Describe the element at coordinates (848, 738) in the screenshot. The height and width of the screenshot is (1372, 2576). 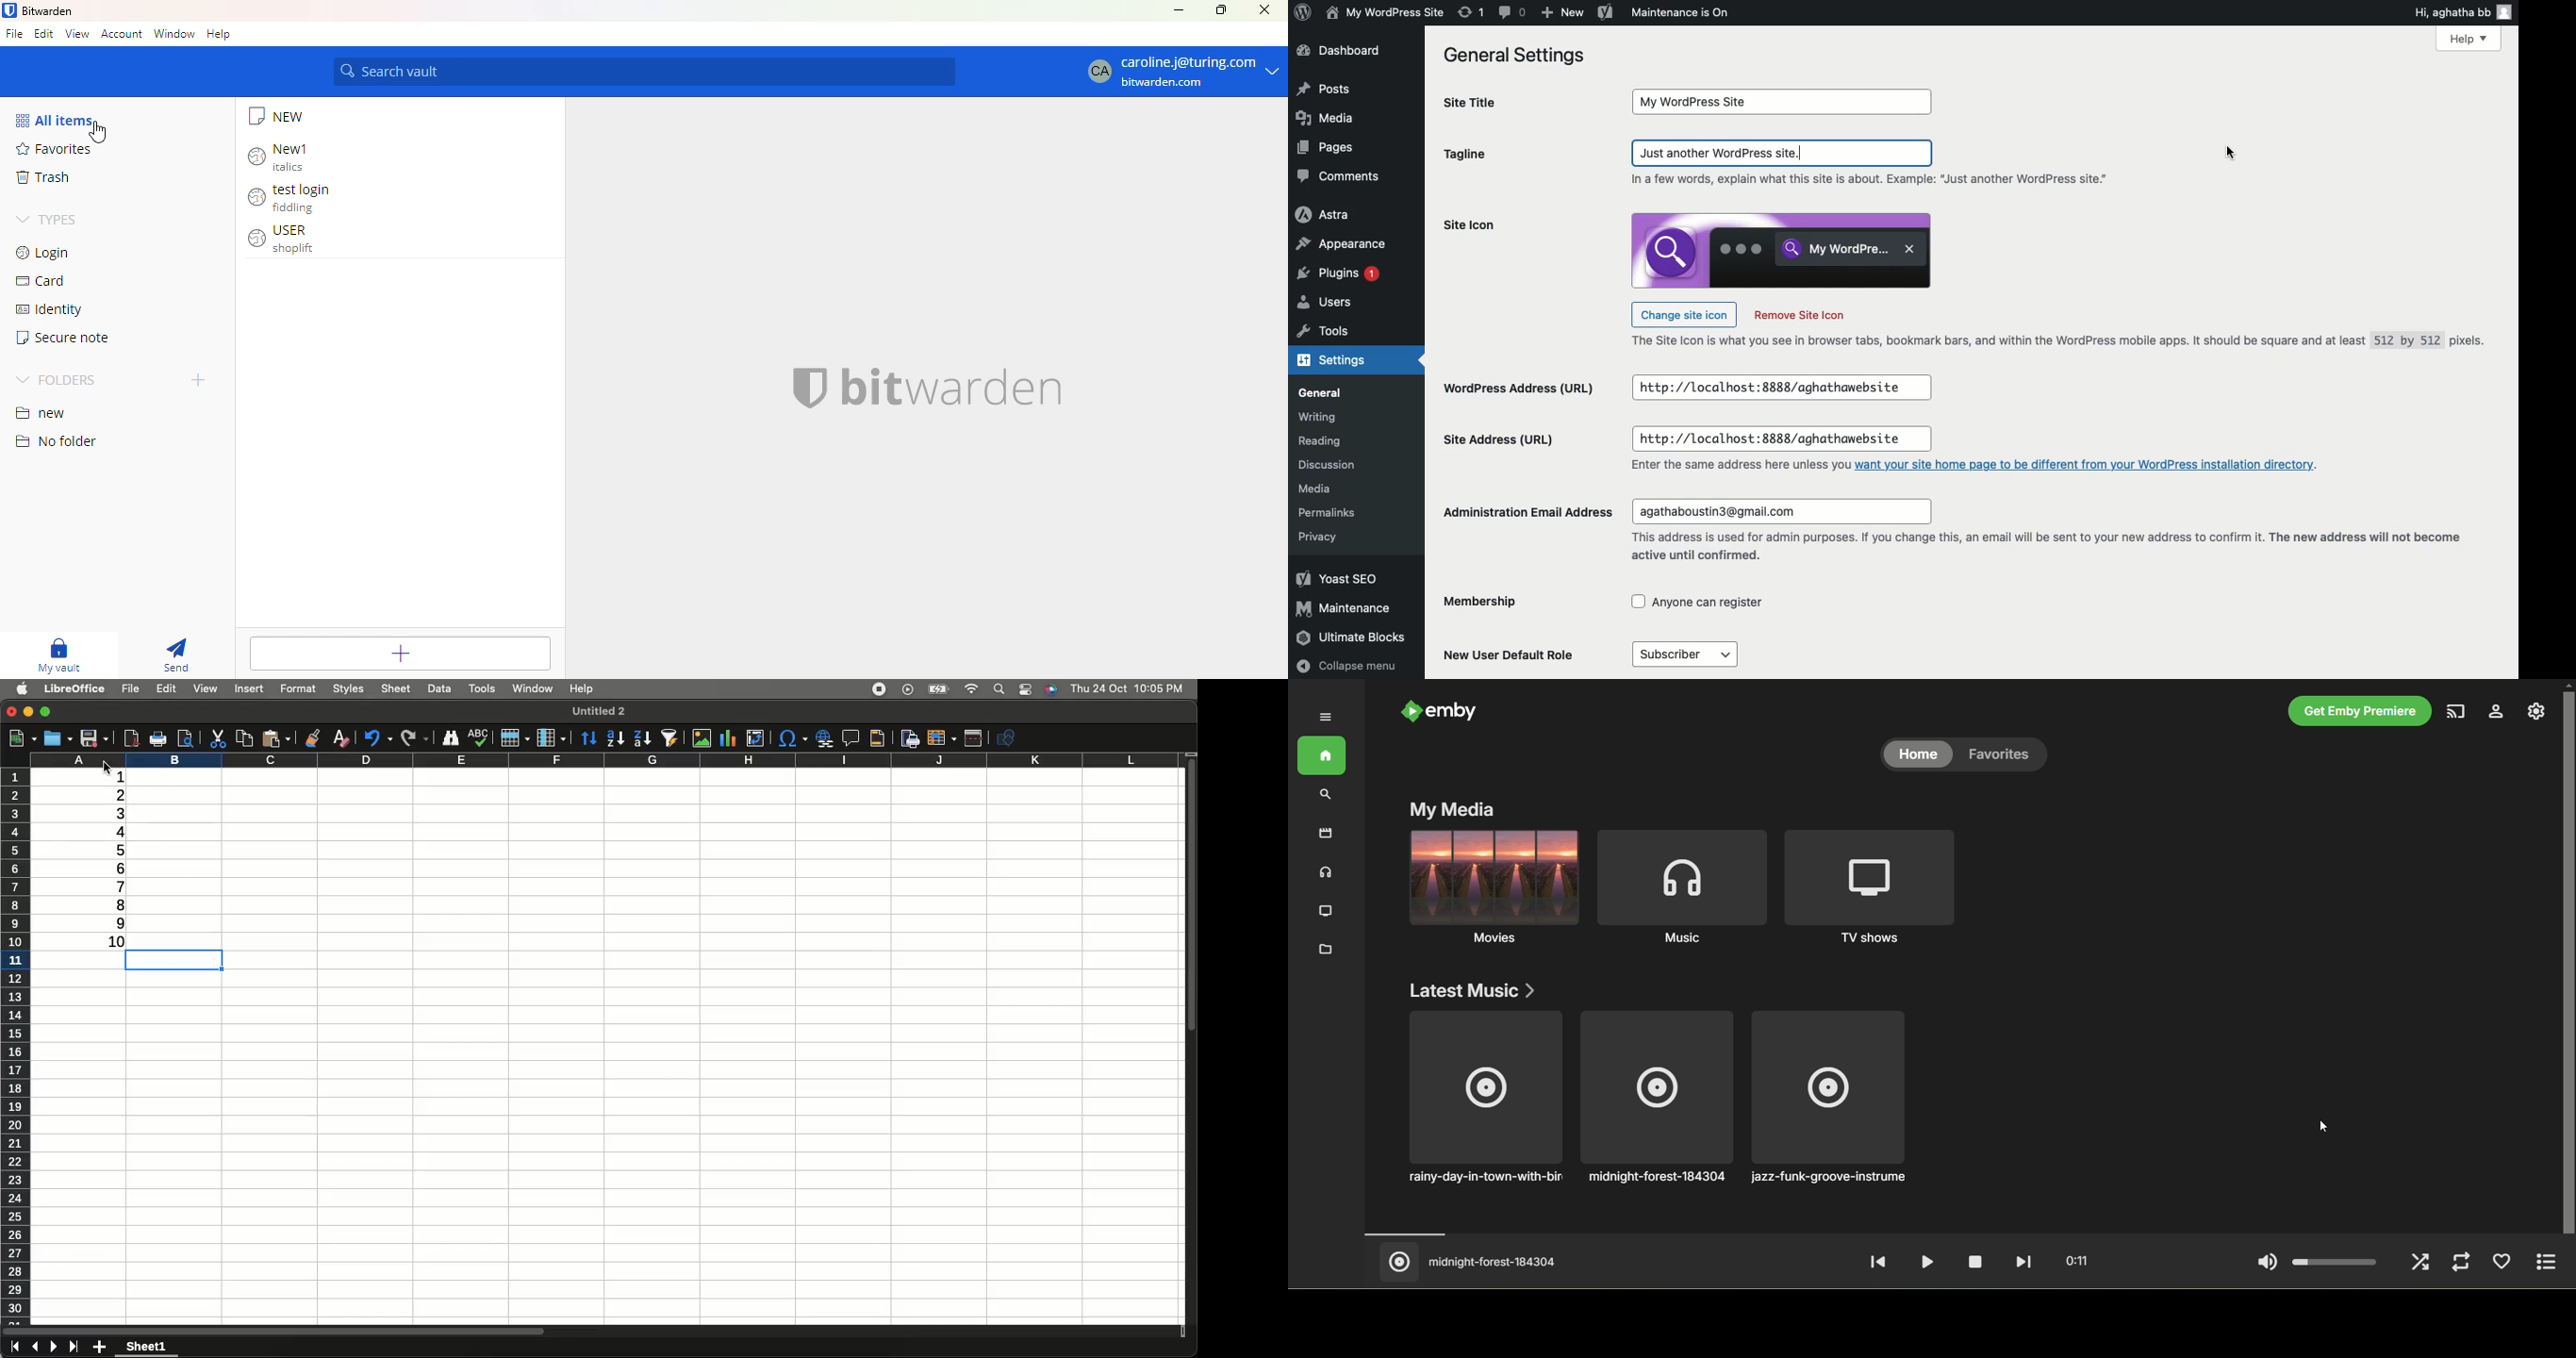
I see `Insert comment` at that location.